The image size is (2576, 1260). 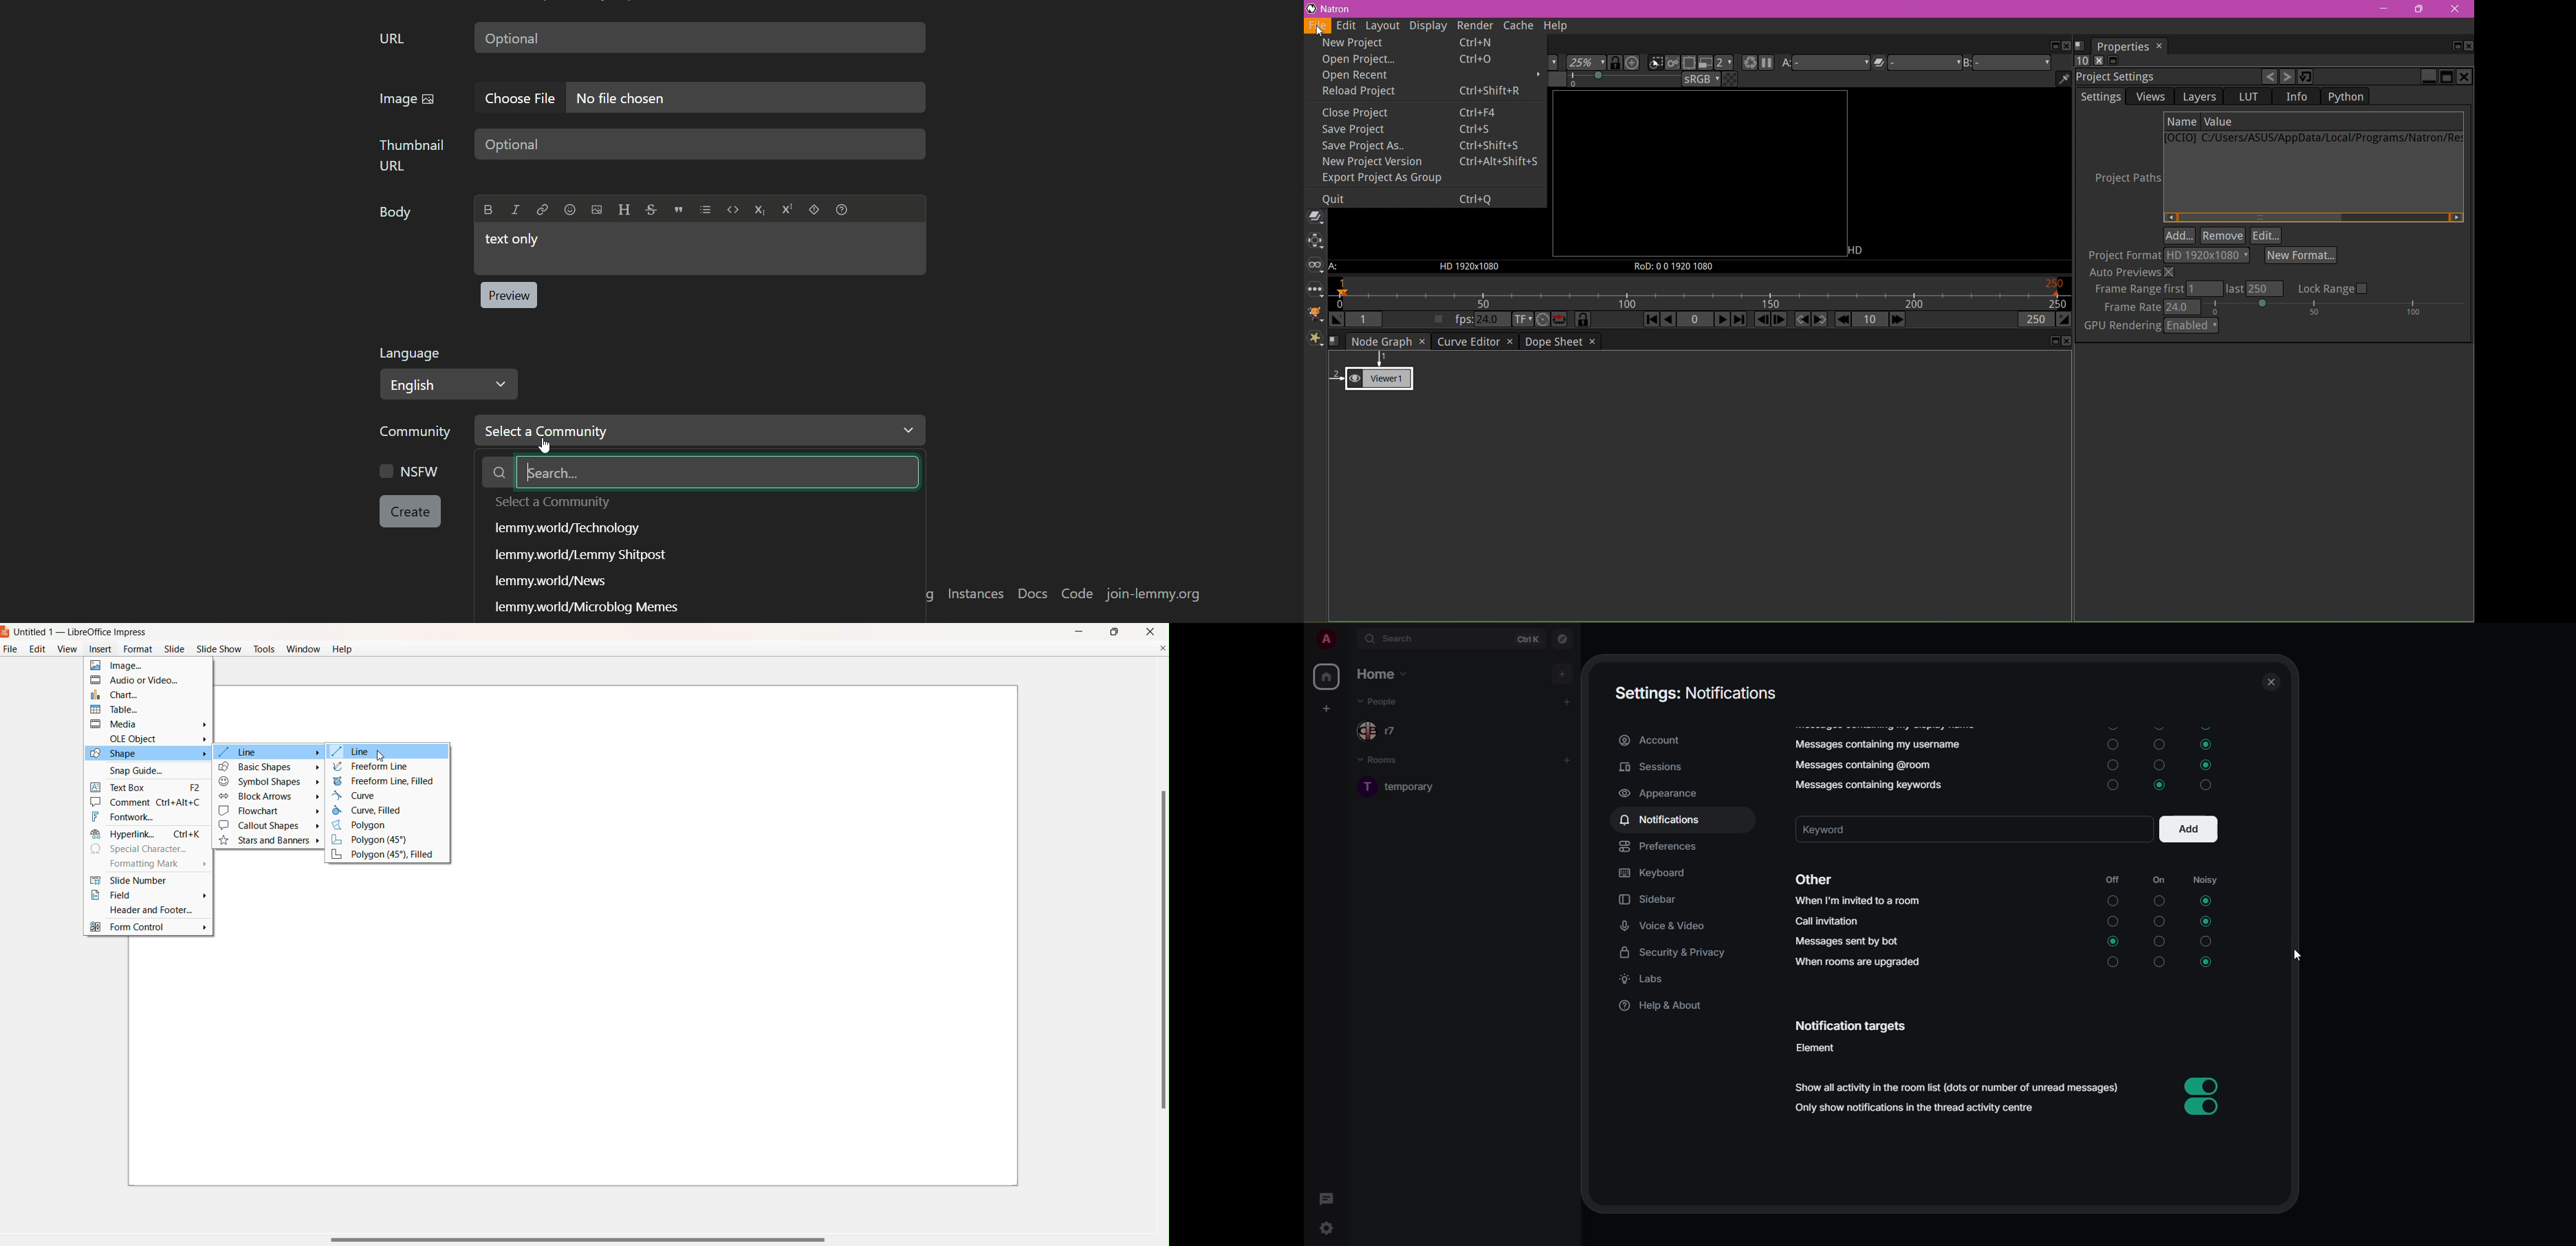 What do you see at coordinates (2158, 921) in the screenshot?
I see `off` at bounding box center [2158, 921].